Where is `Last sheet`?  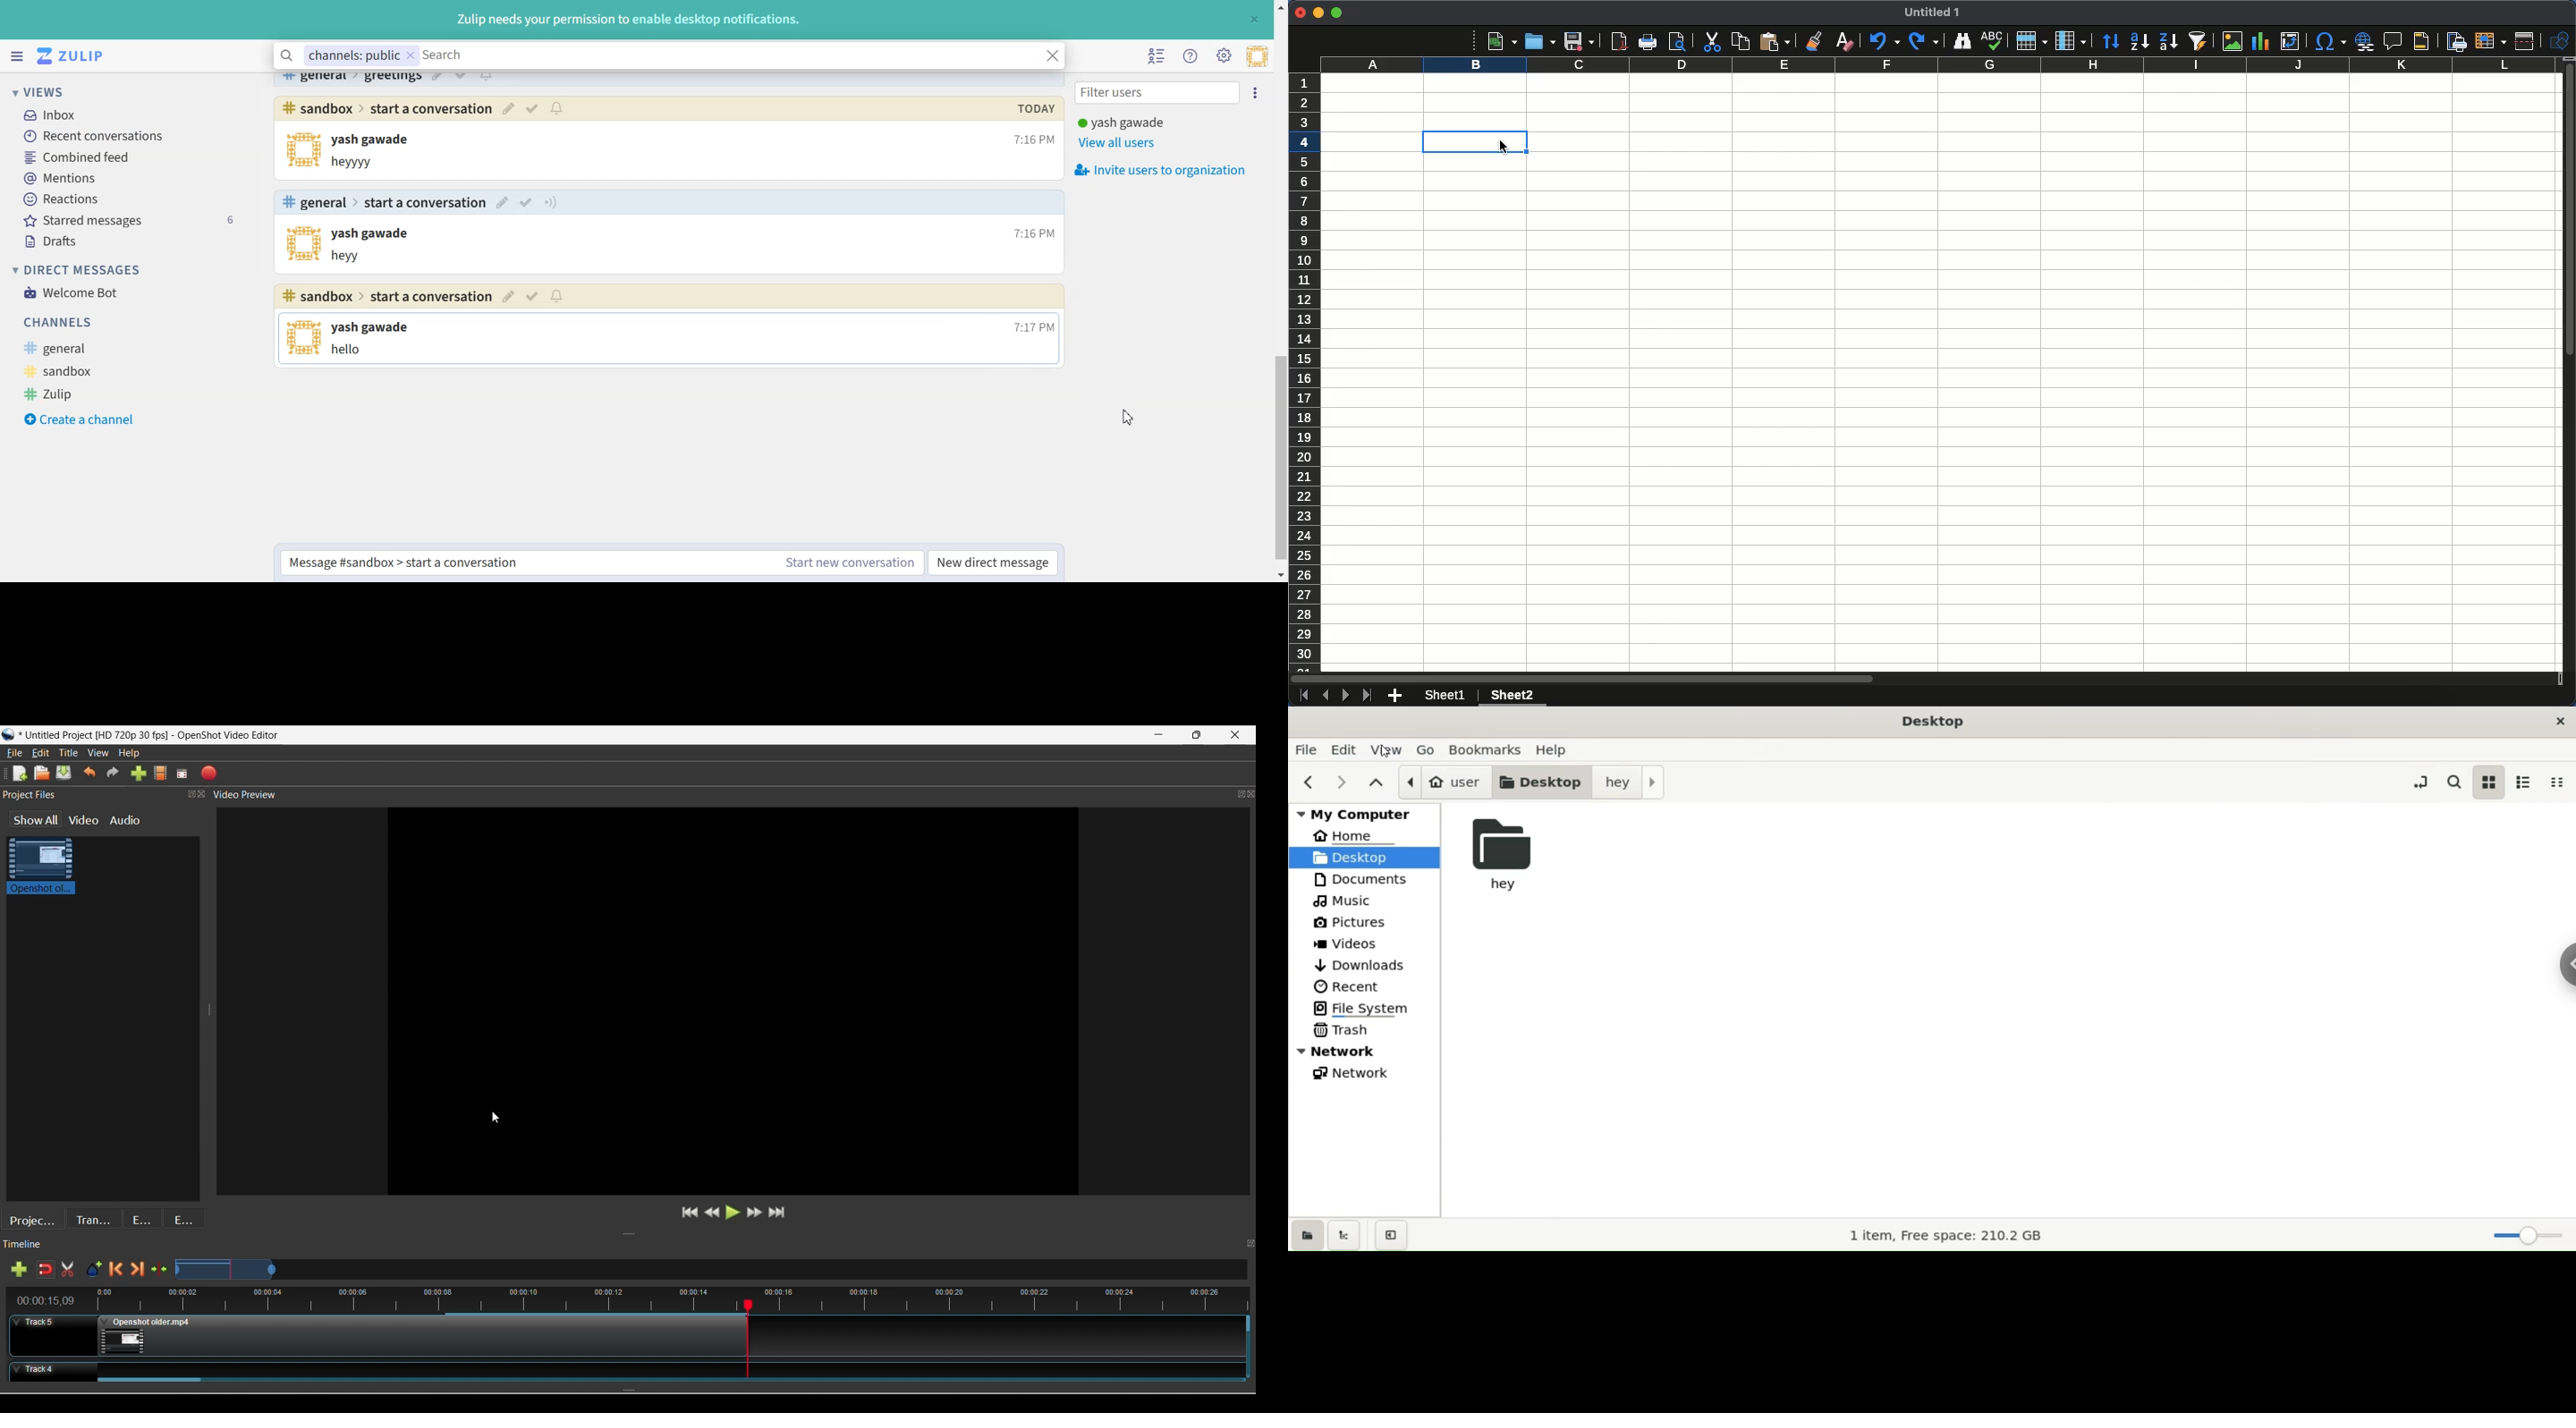 Last sheet is located at coordinates (1367, 695).